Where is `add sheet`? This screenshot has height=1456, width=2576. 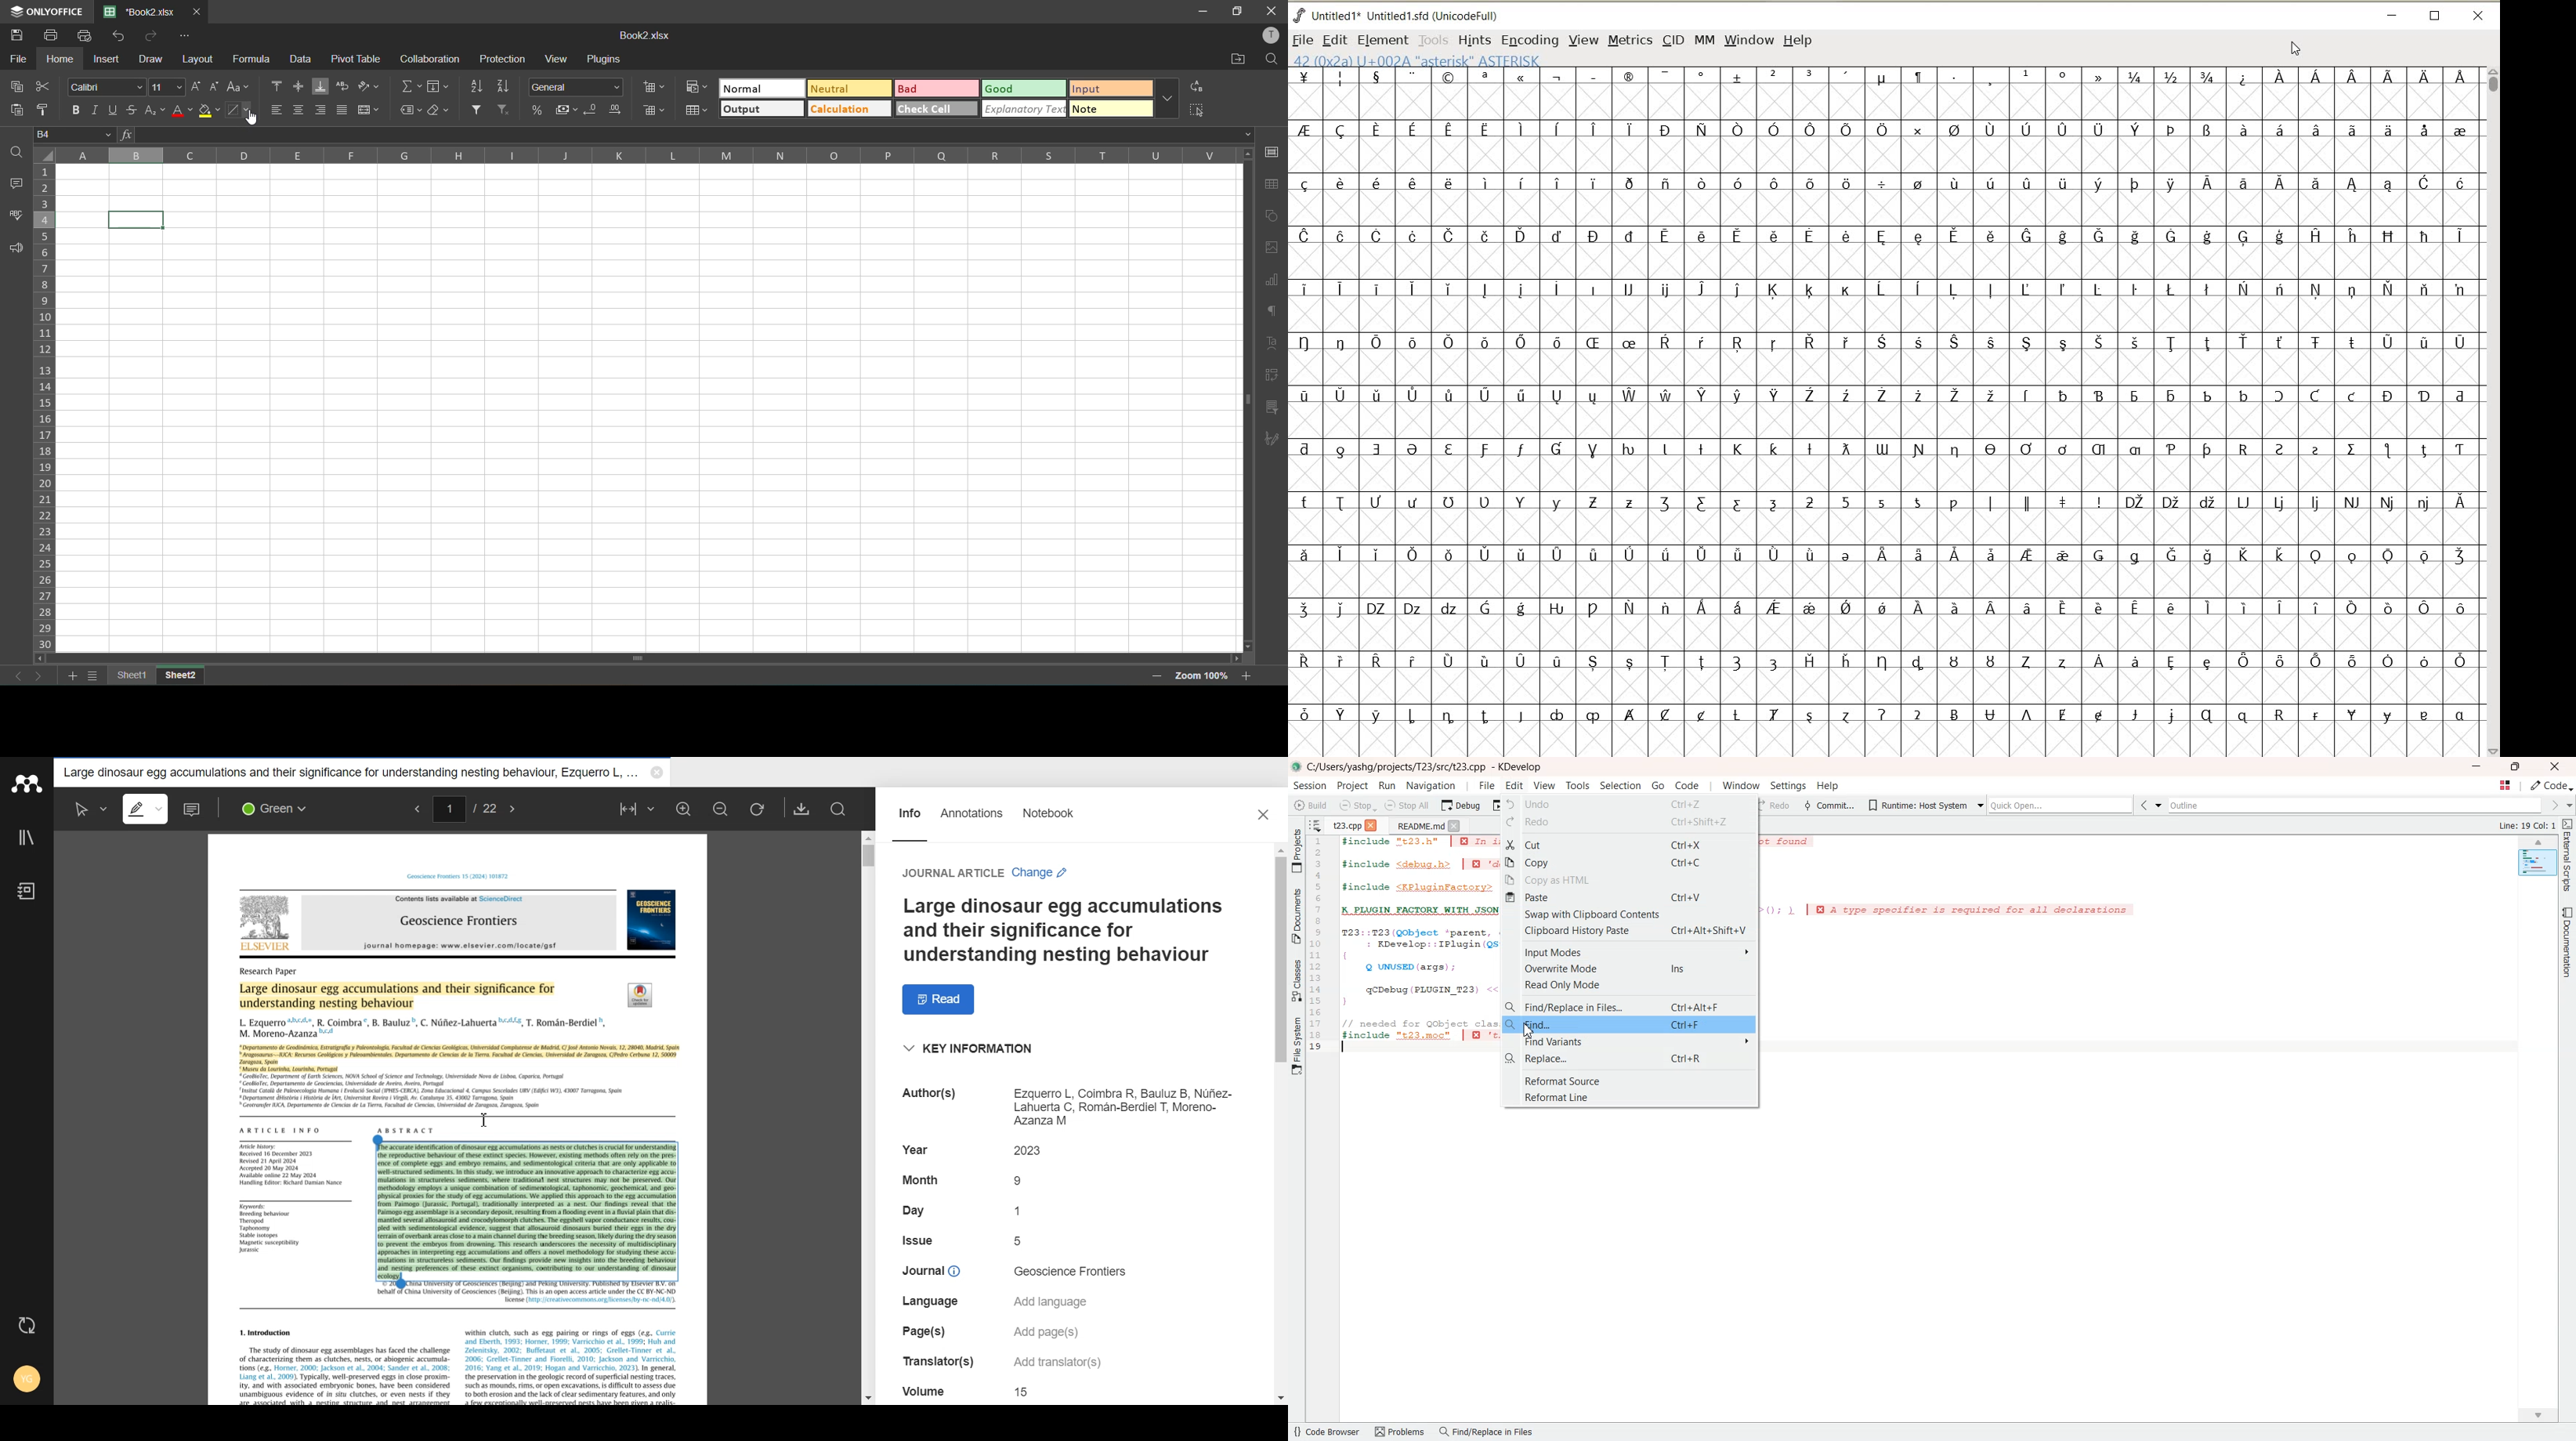
add sheet is located at coordinates (76, 677).